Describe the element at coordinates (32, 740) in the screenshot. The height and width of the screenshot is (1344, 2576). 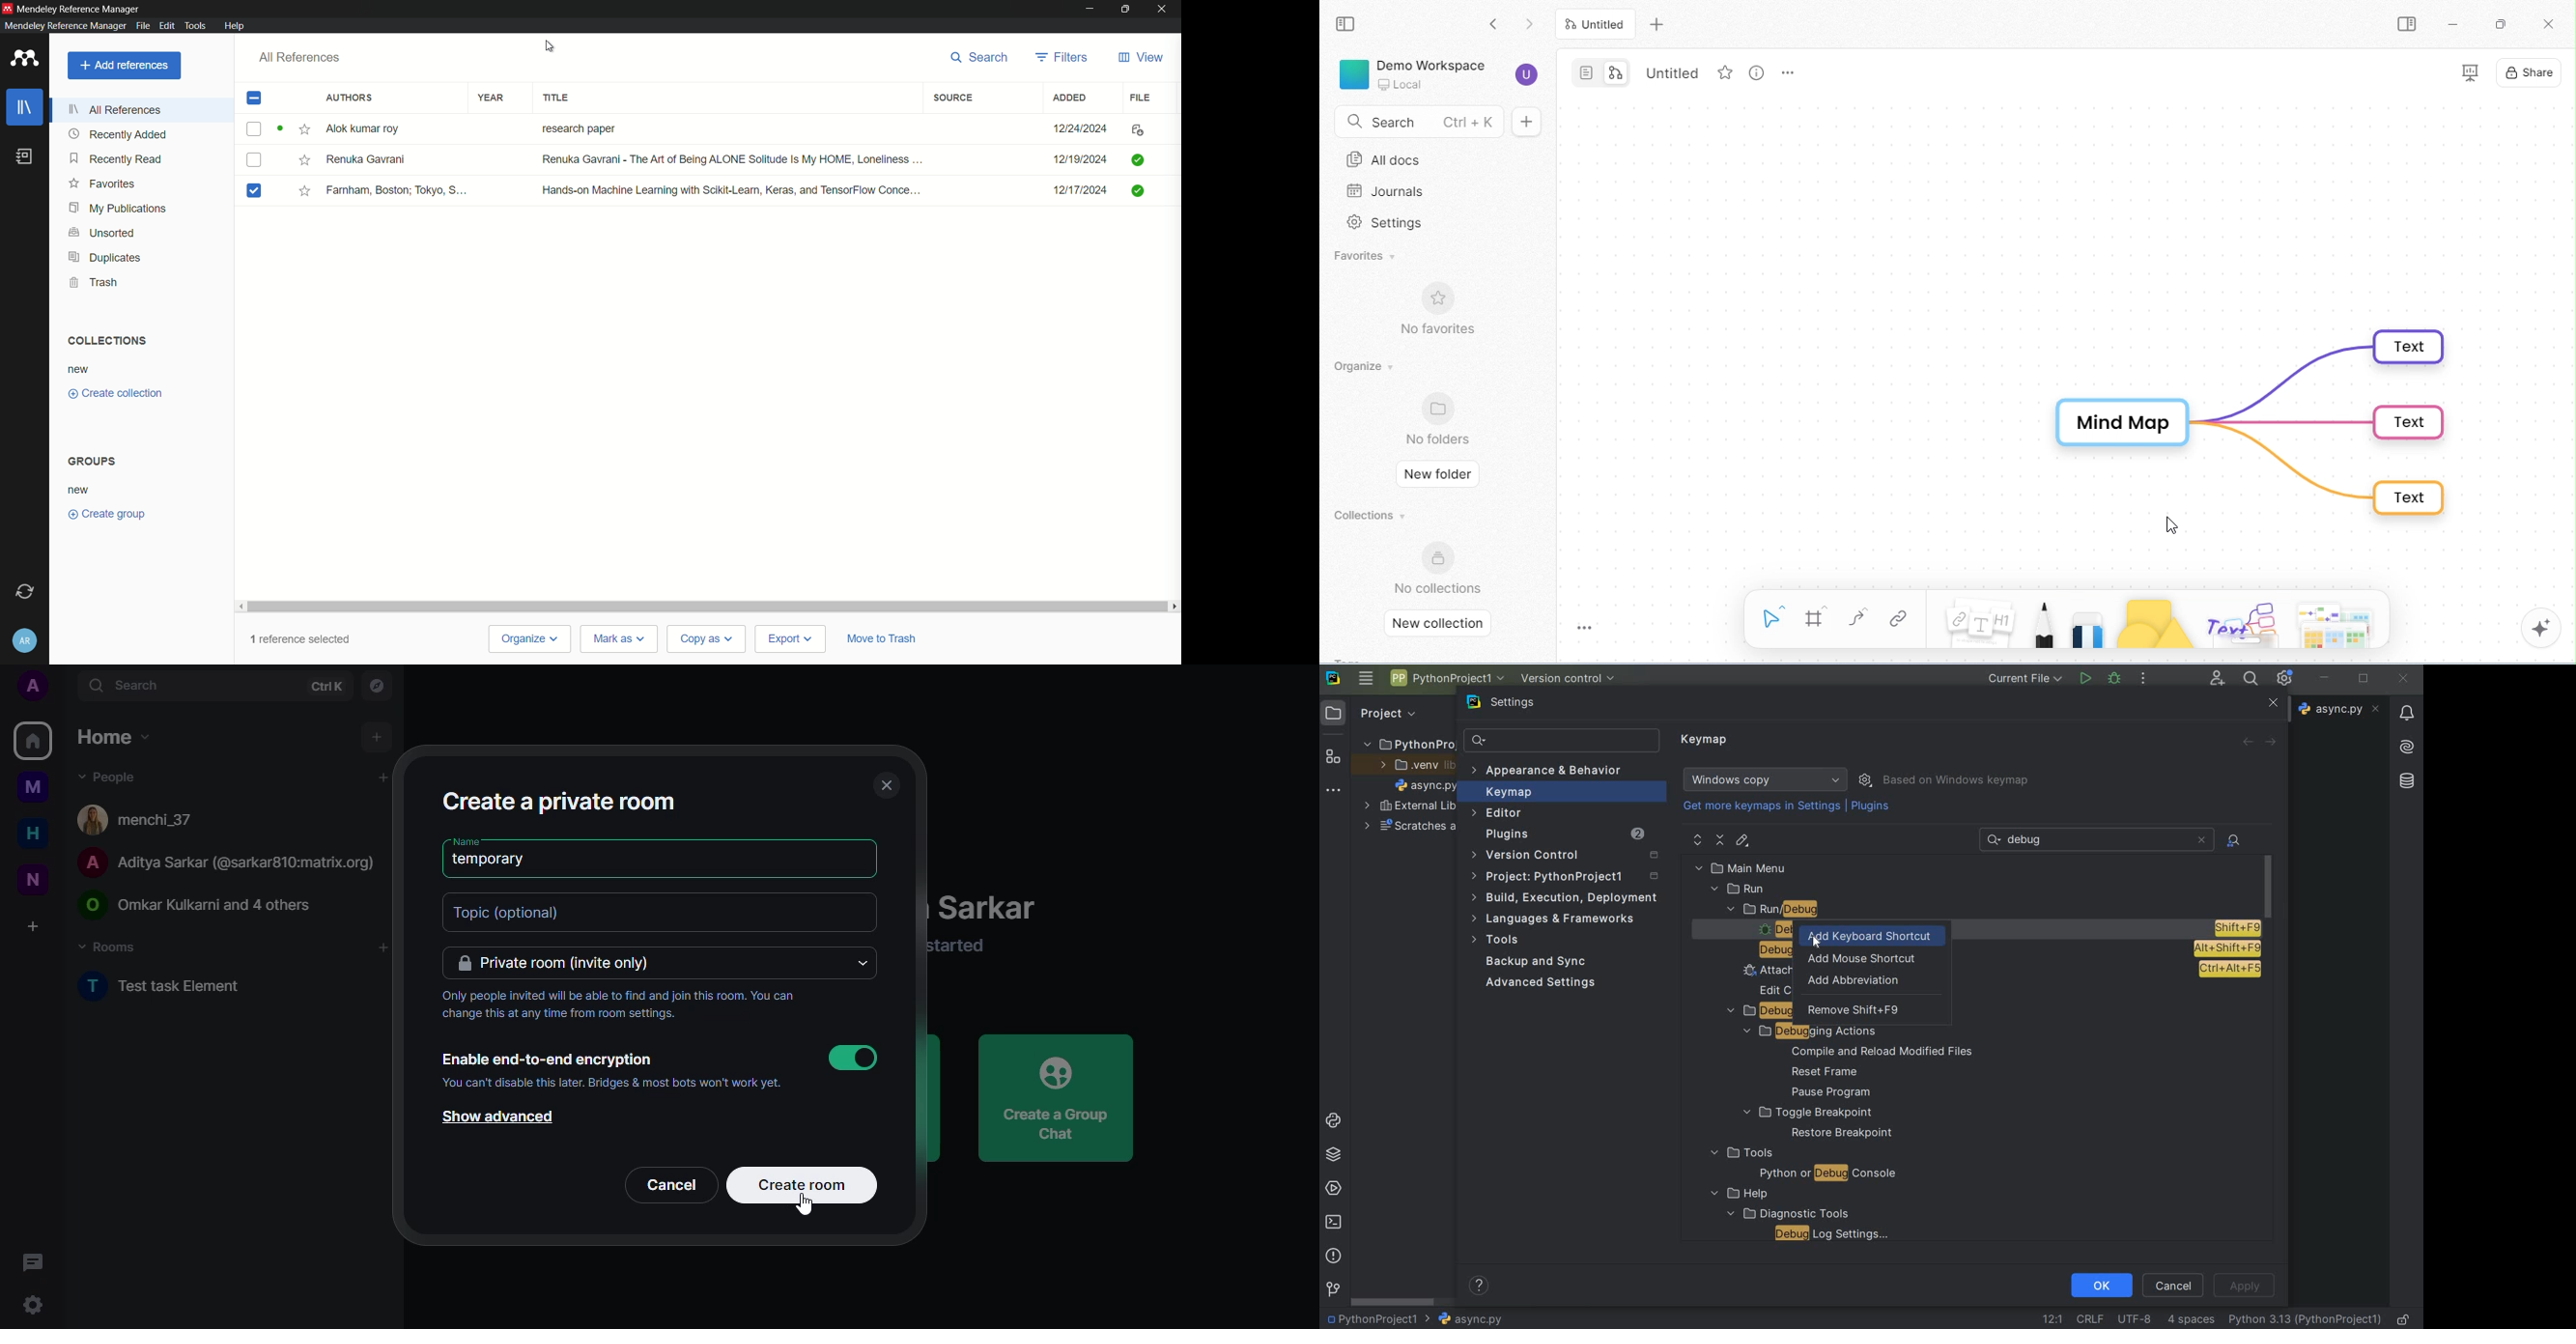
I see `home` at that location.